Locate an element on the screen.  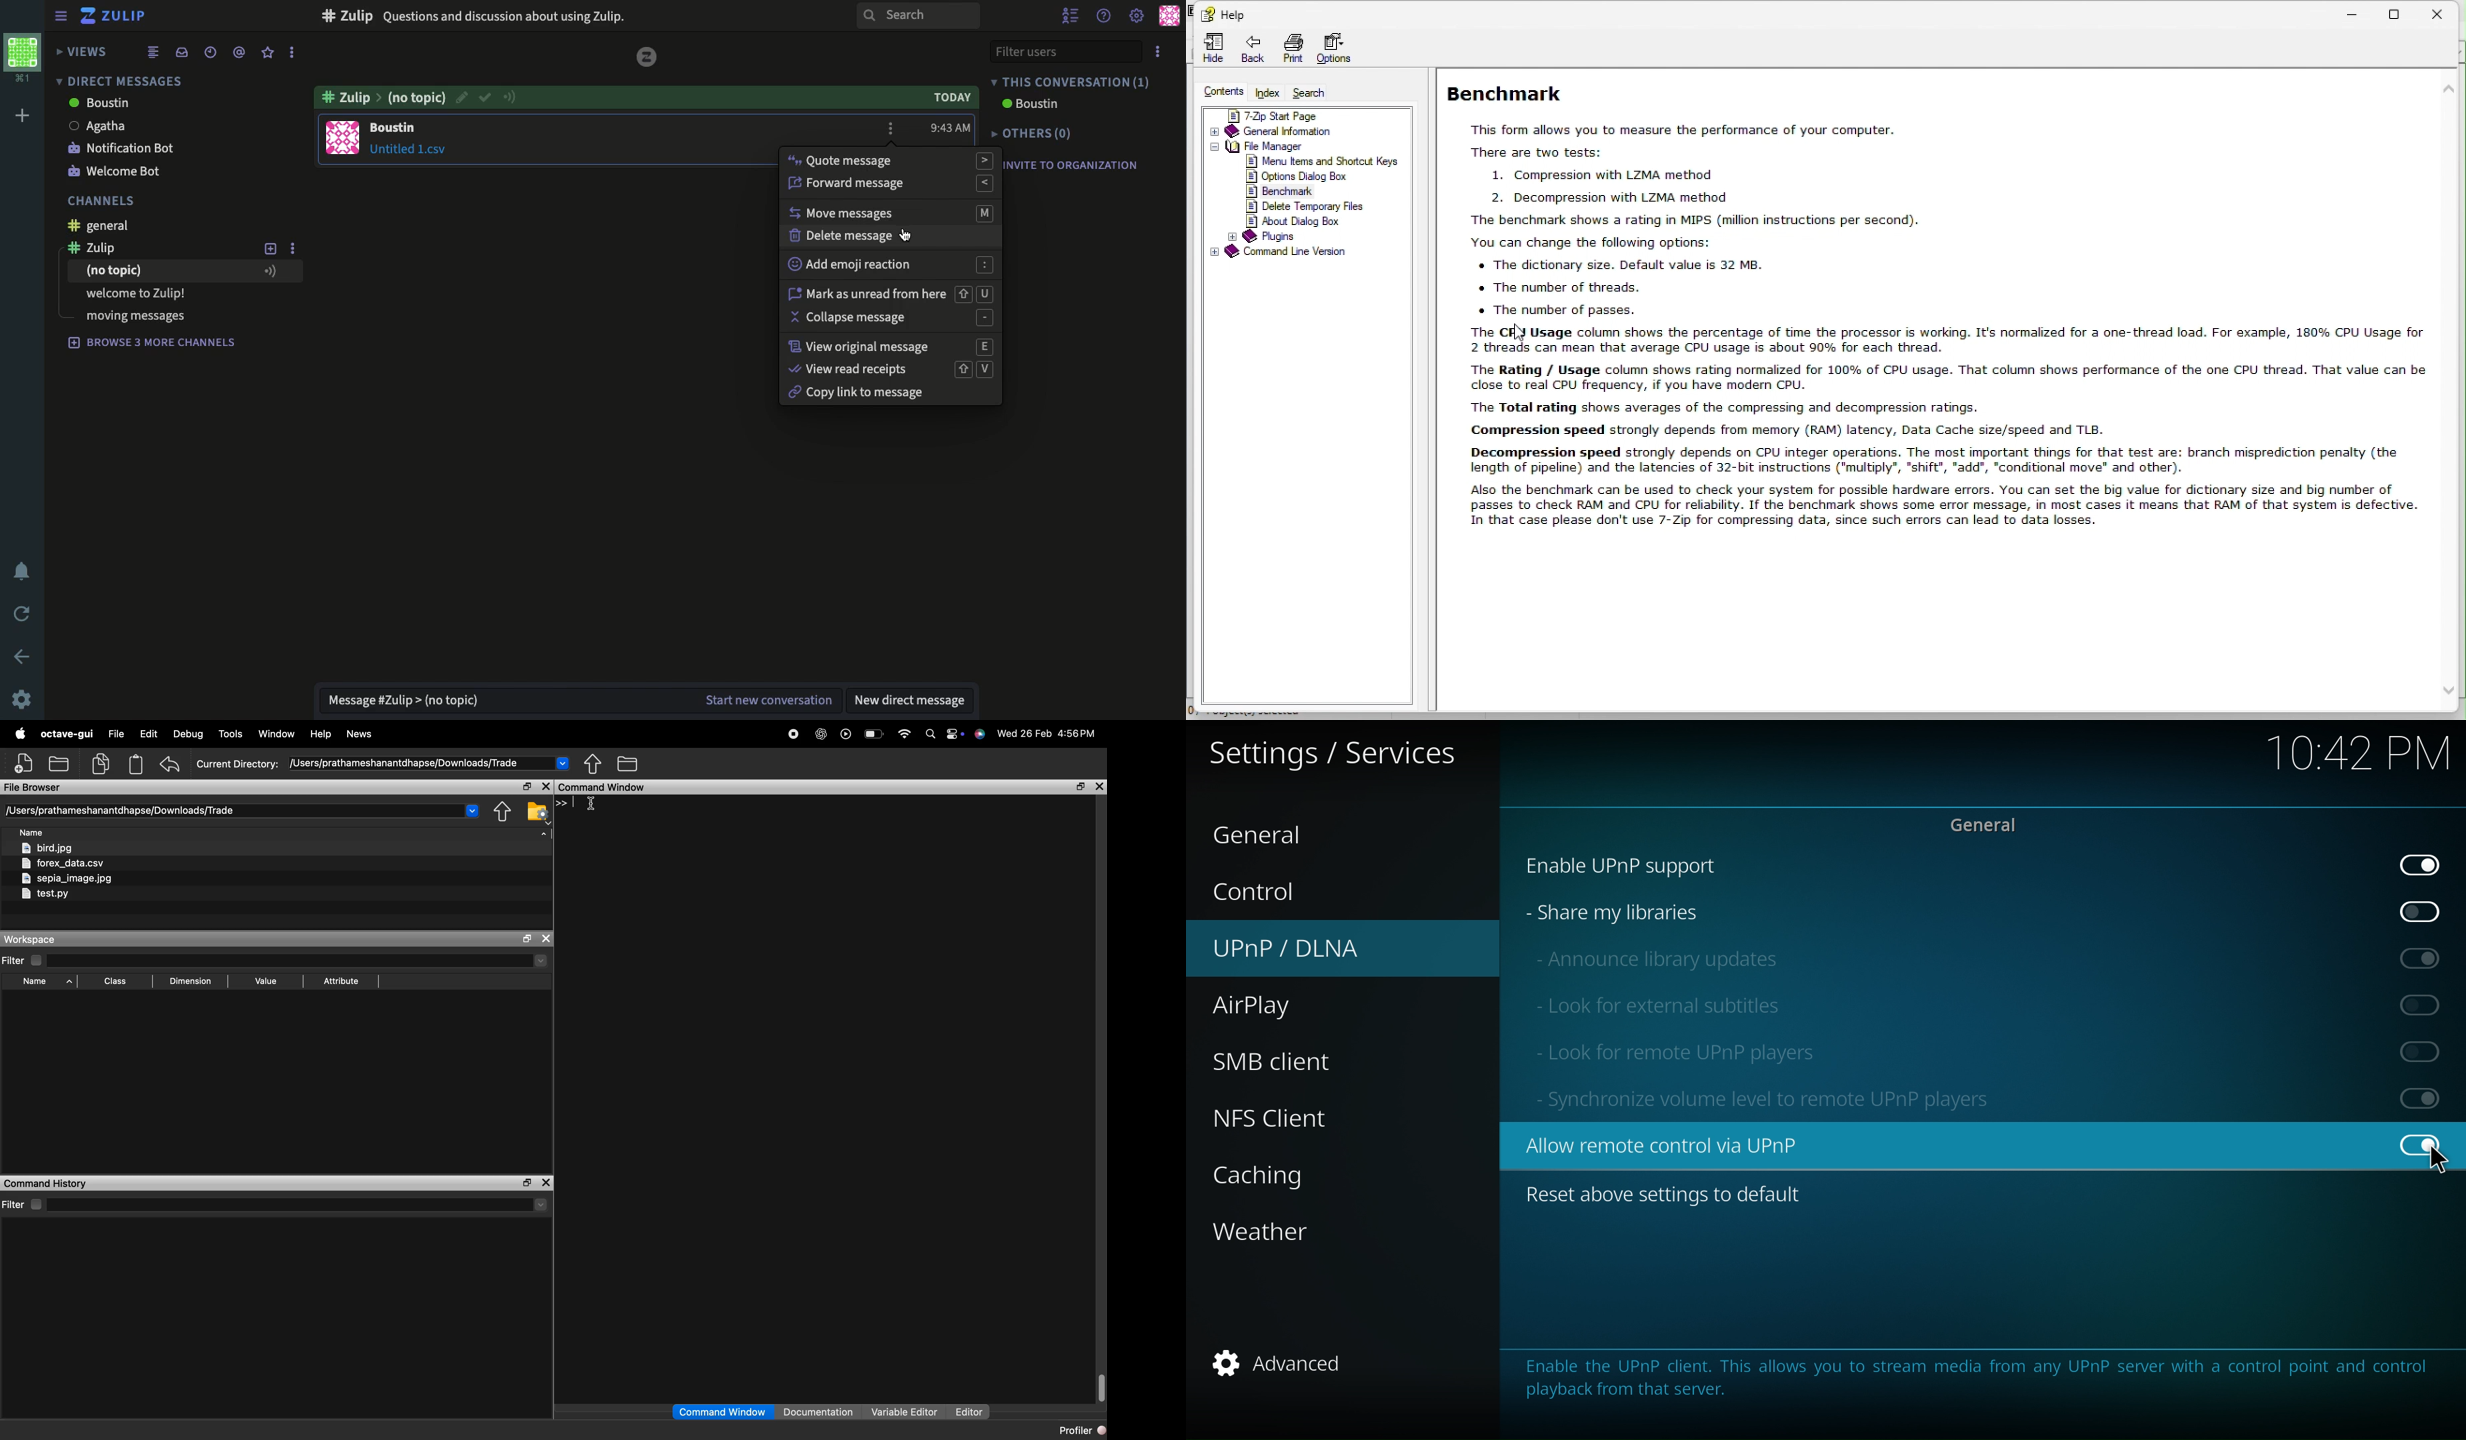
start new conversation is located at coordinates (766, 696).